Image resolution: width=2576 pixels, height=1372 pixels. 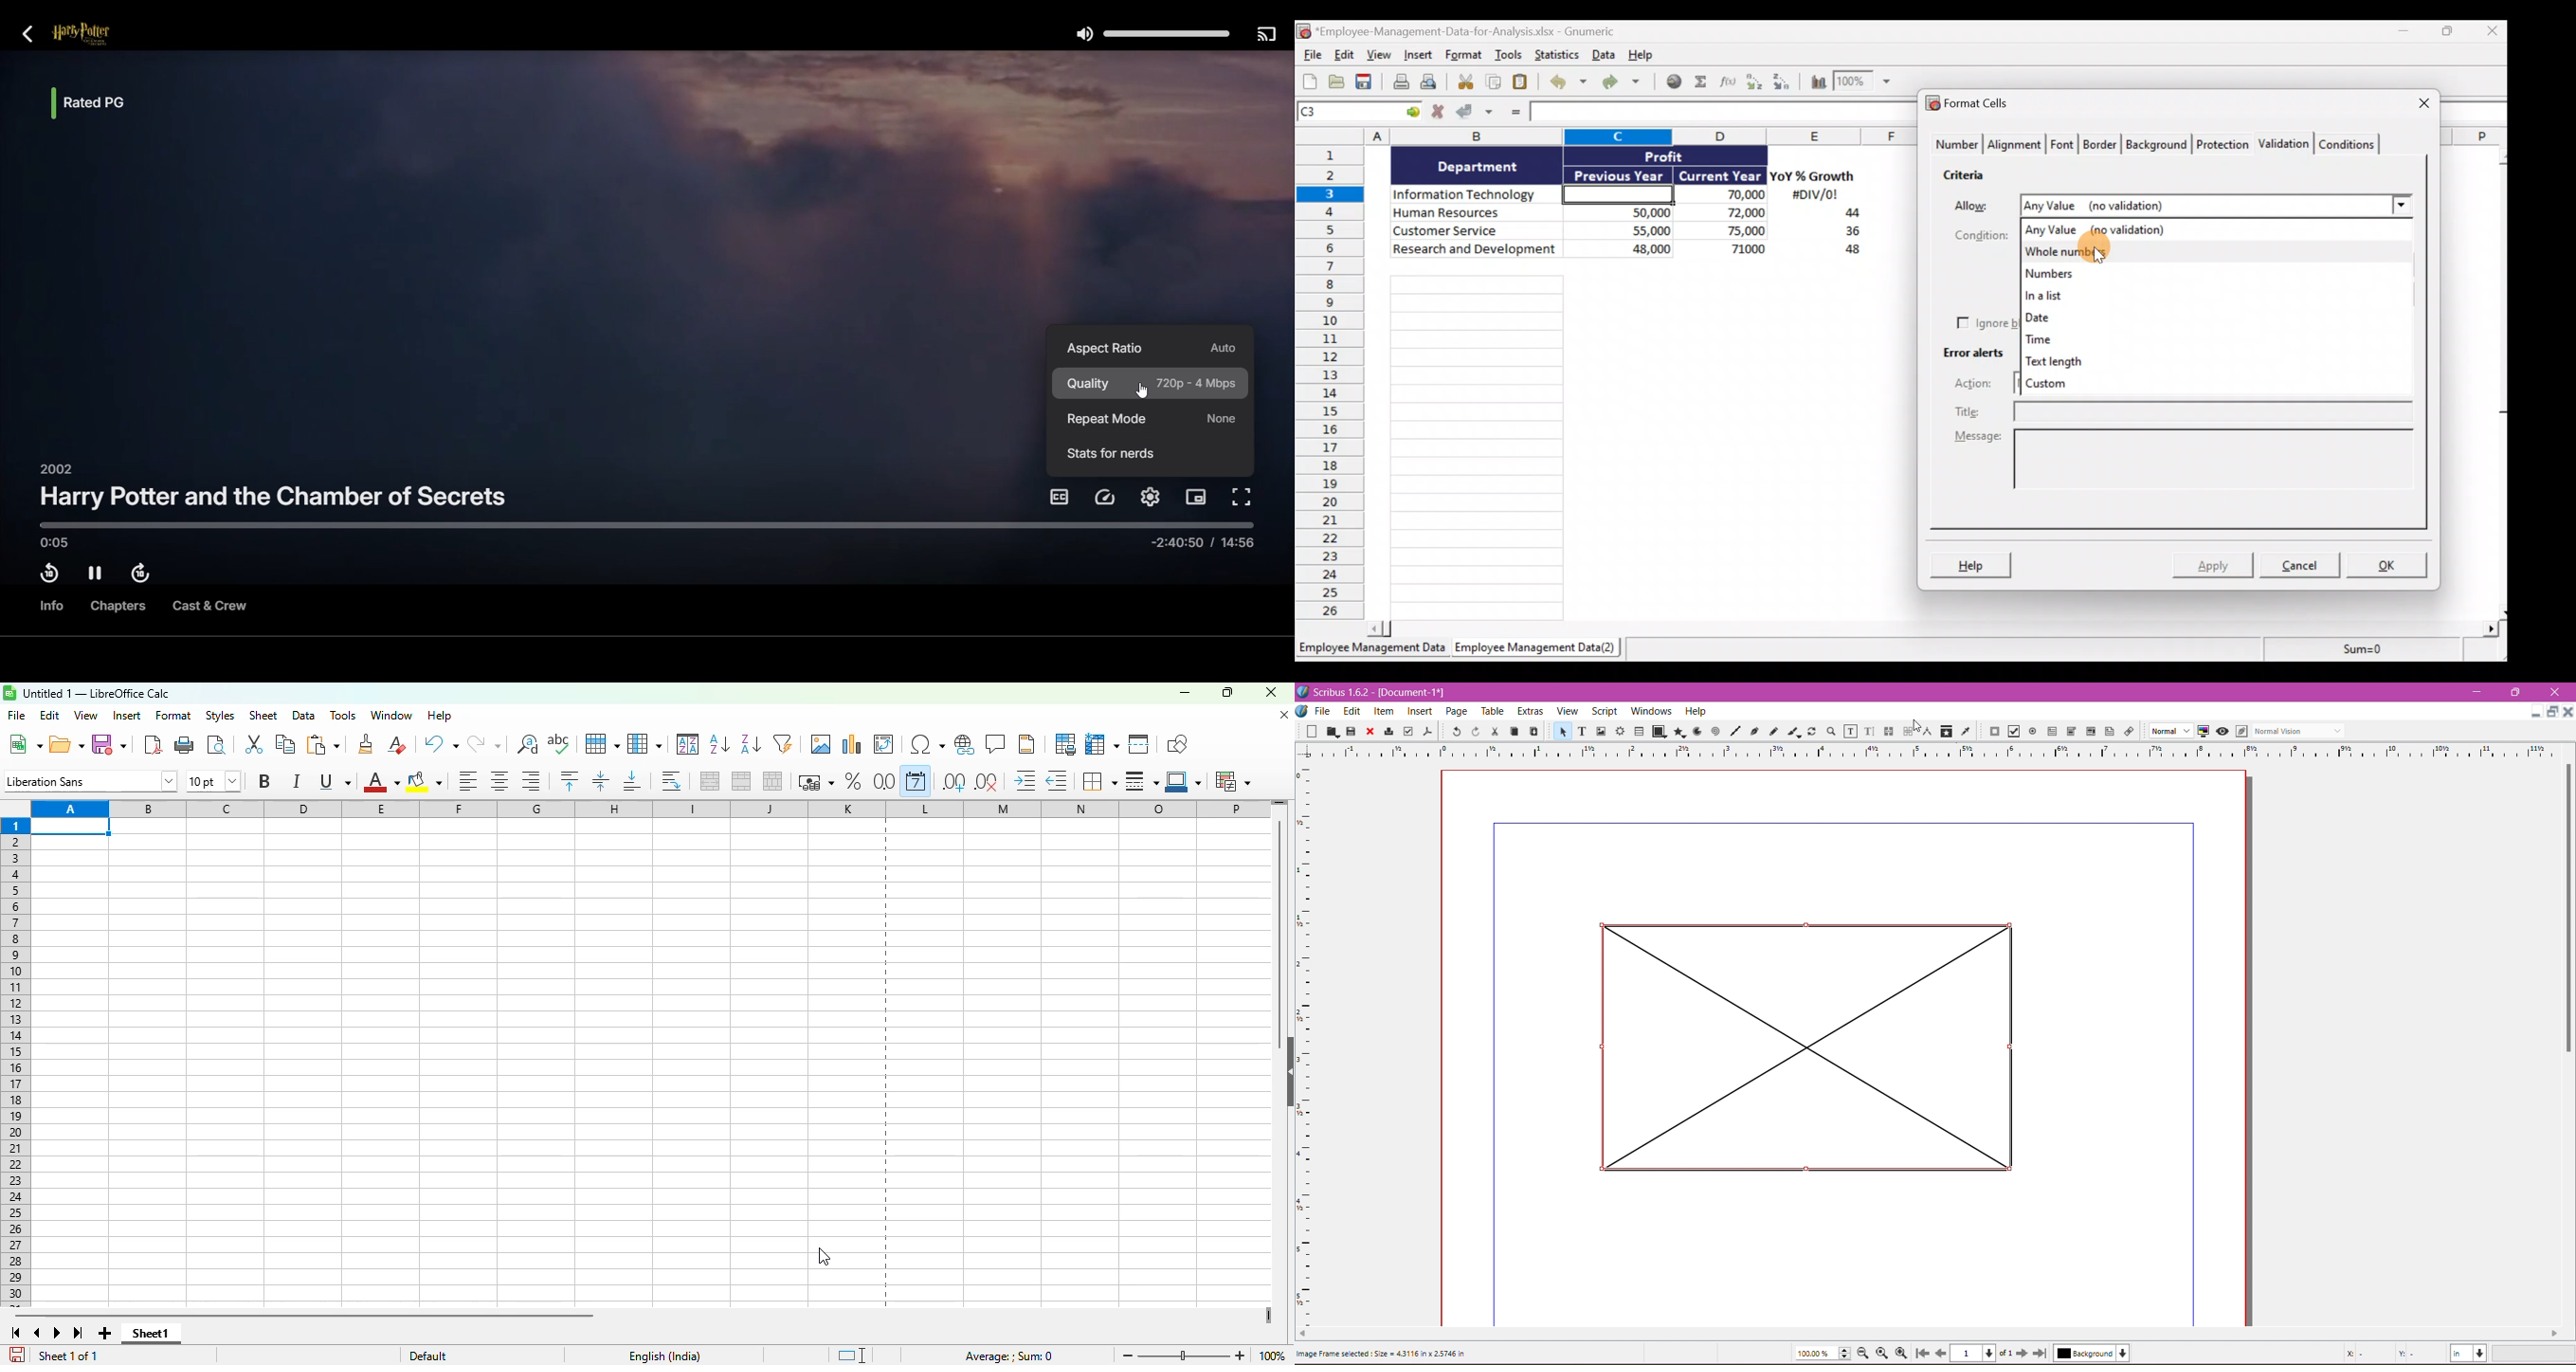 What do you see at coordinates (1947, 731) in the screenshot?
I see `Copy Item Properties` at bounding box center [1947, 731].